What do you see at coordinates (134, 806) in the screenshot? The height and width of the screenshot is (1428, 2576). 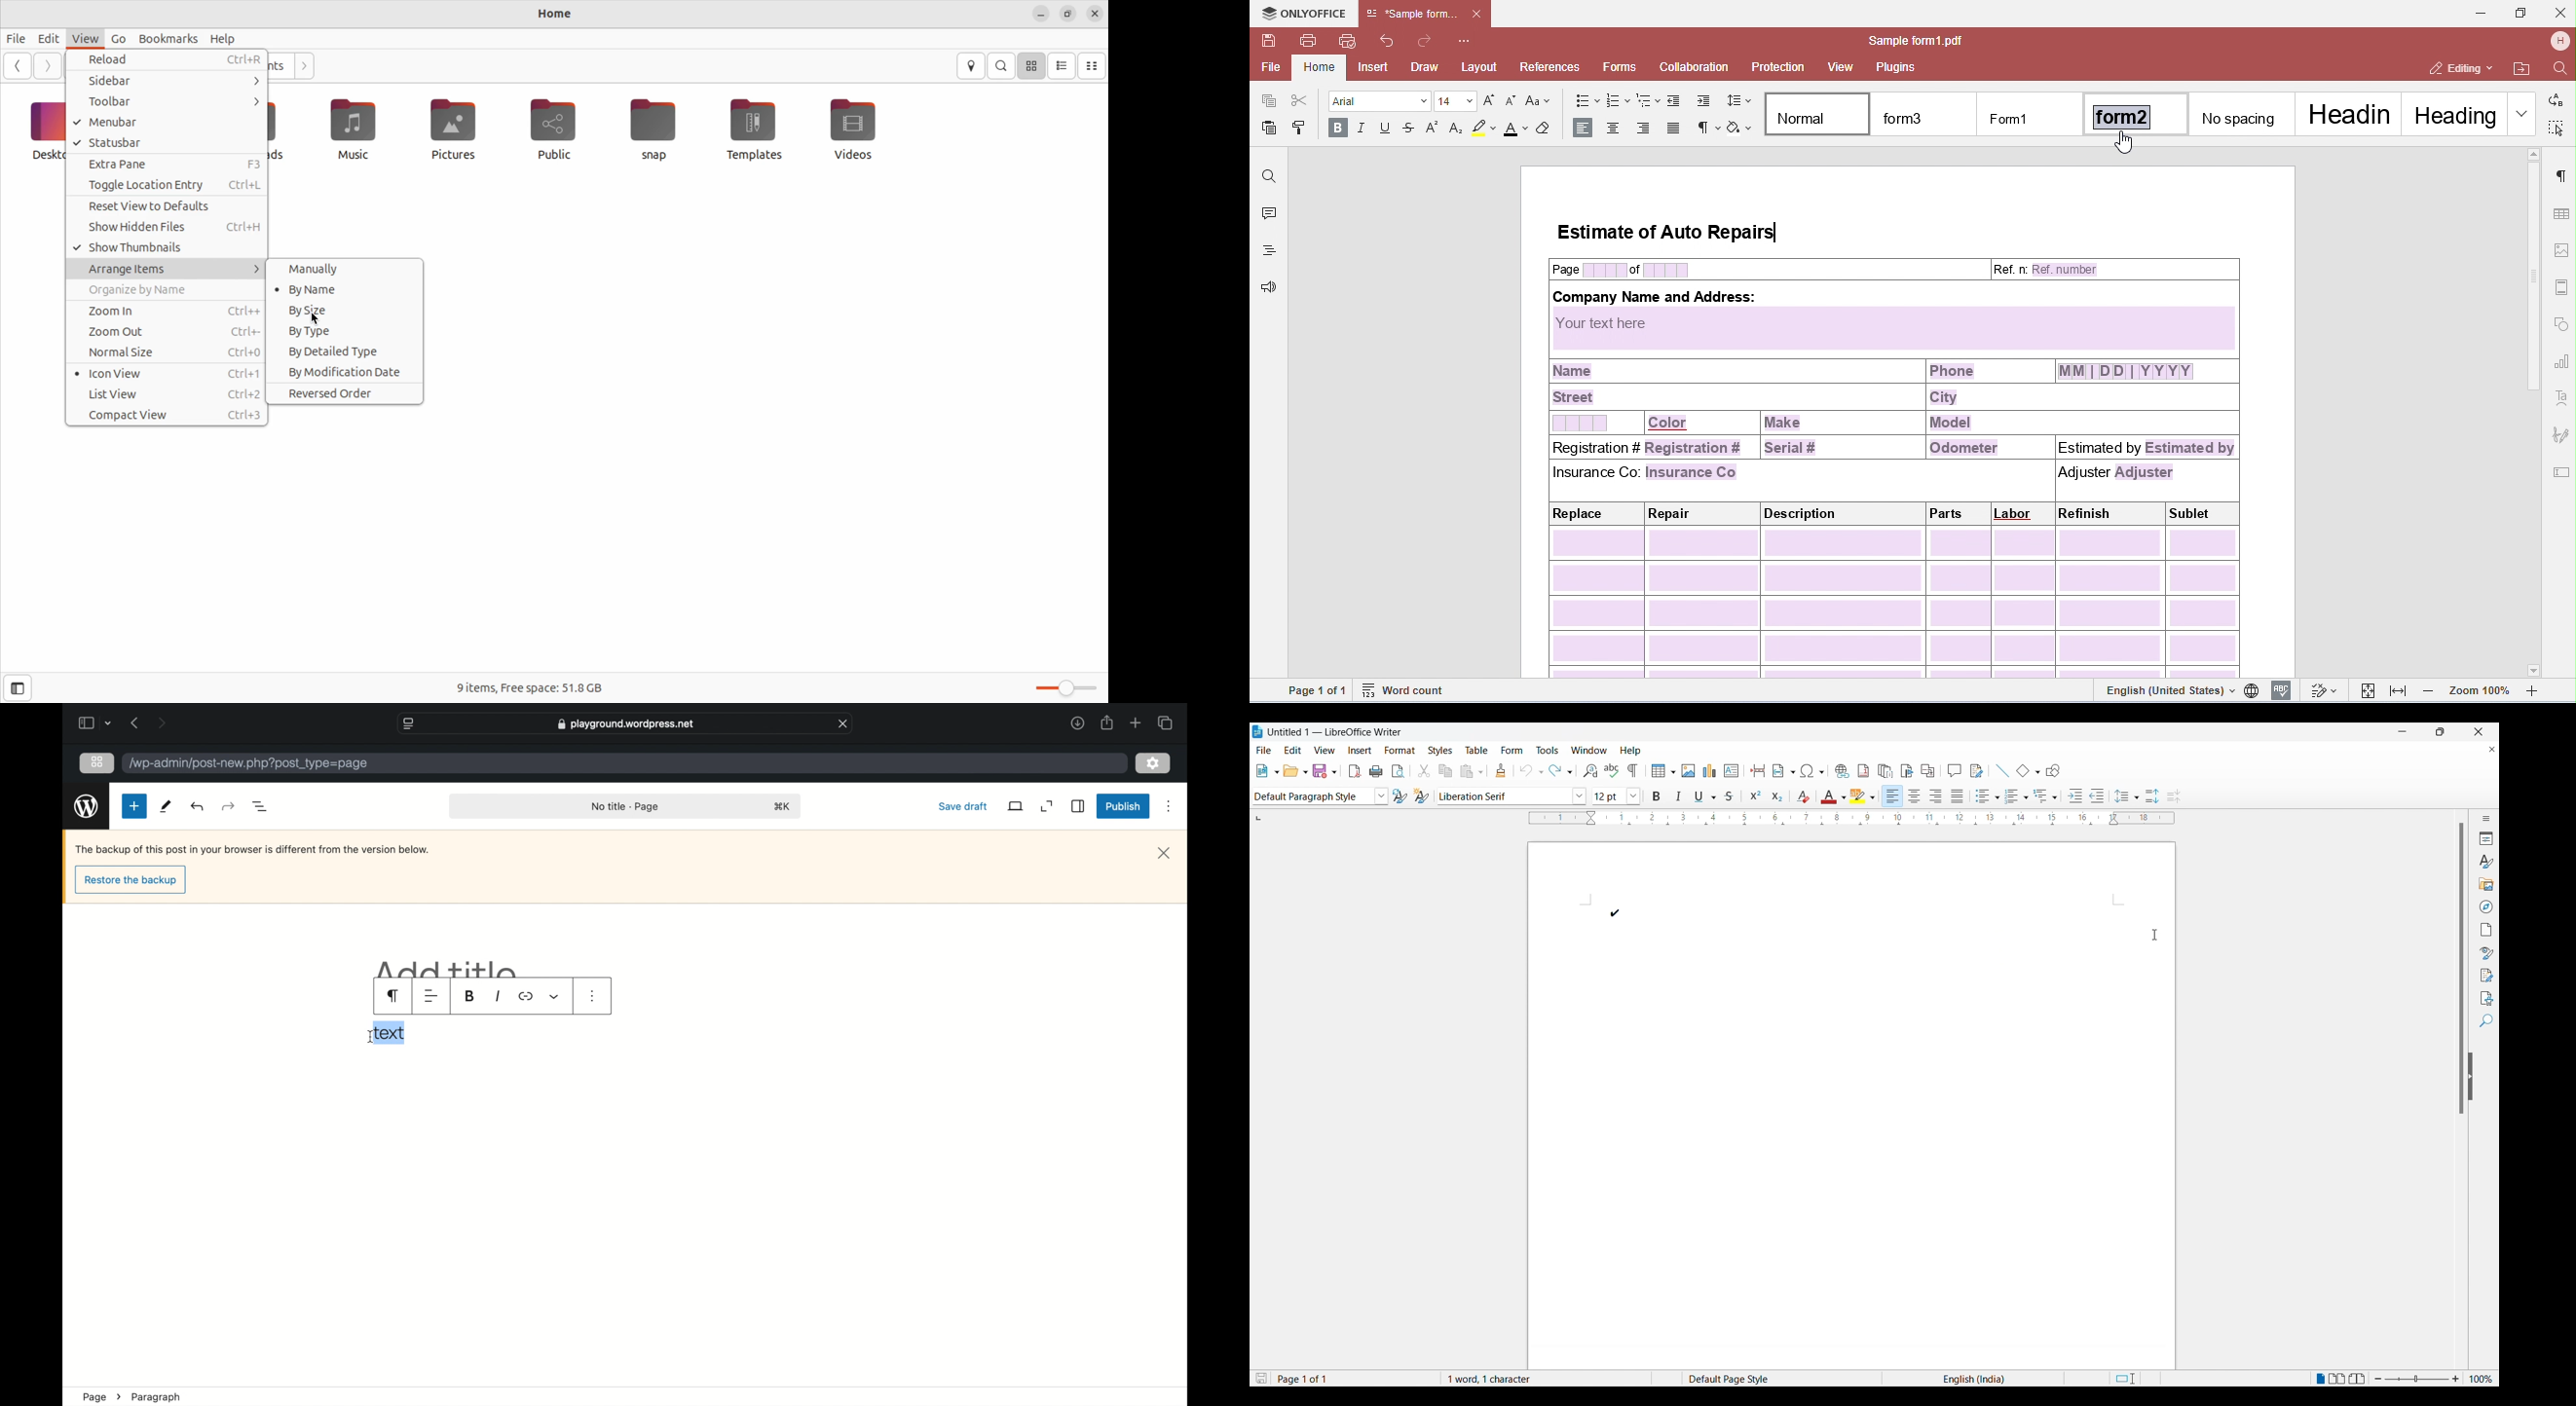 I see `new` at bounding box center [134, 806].